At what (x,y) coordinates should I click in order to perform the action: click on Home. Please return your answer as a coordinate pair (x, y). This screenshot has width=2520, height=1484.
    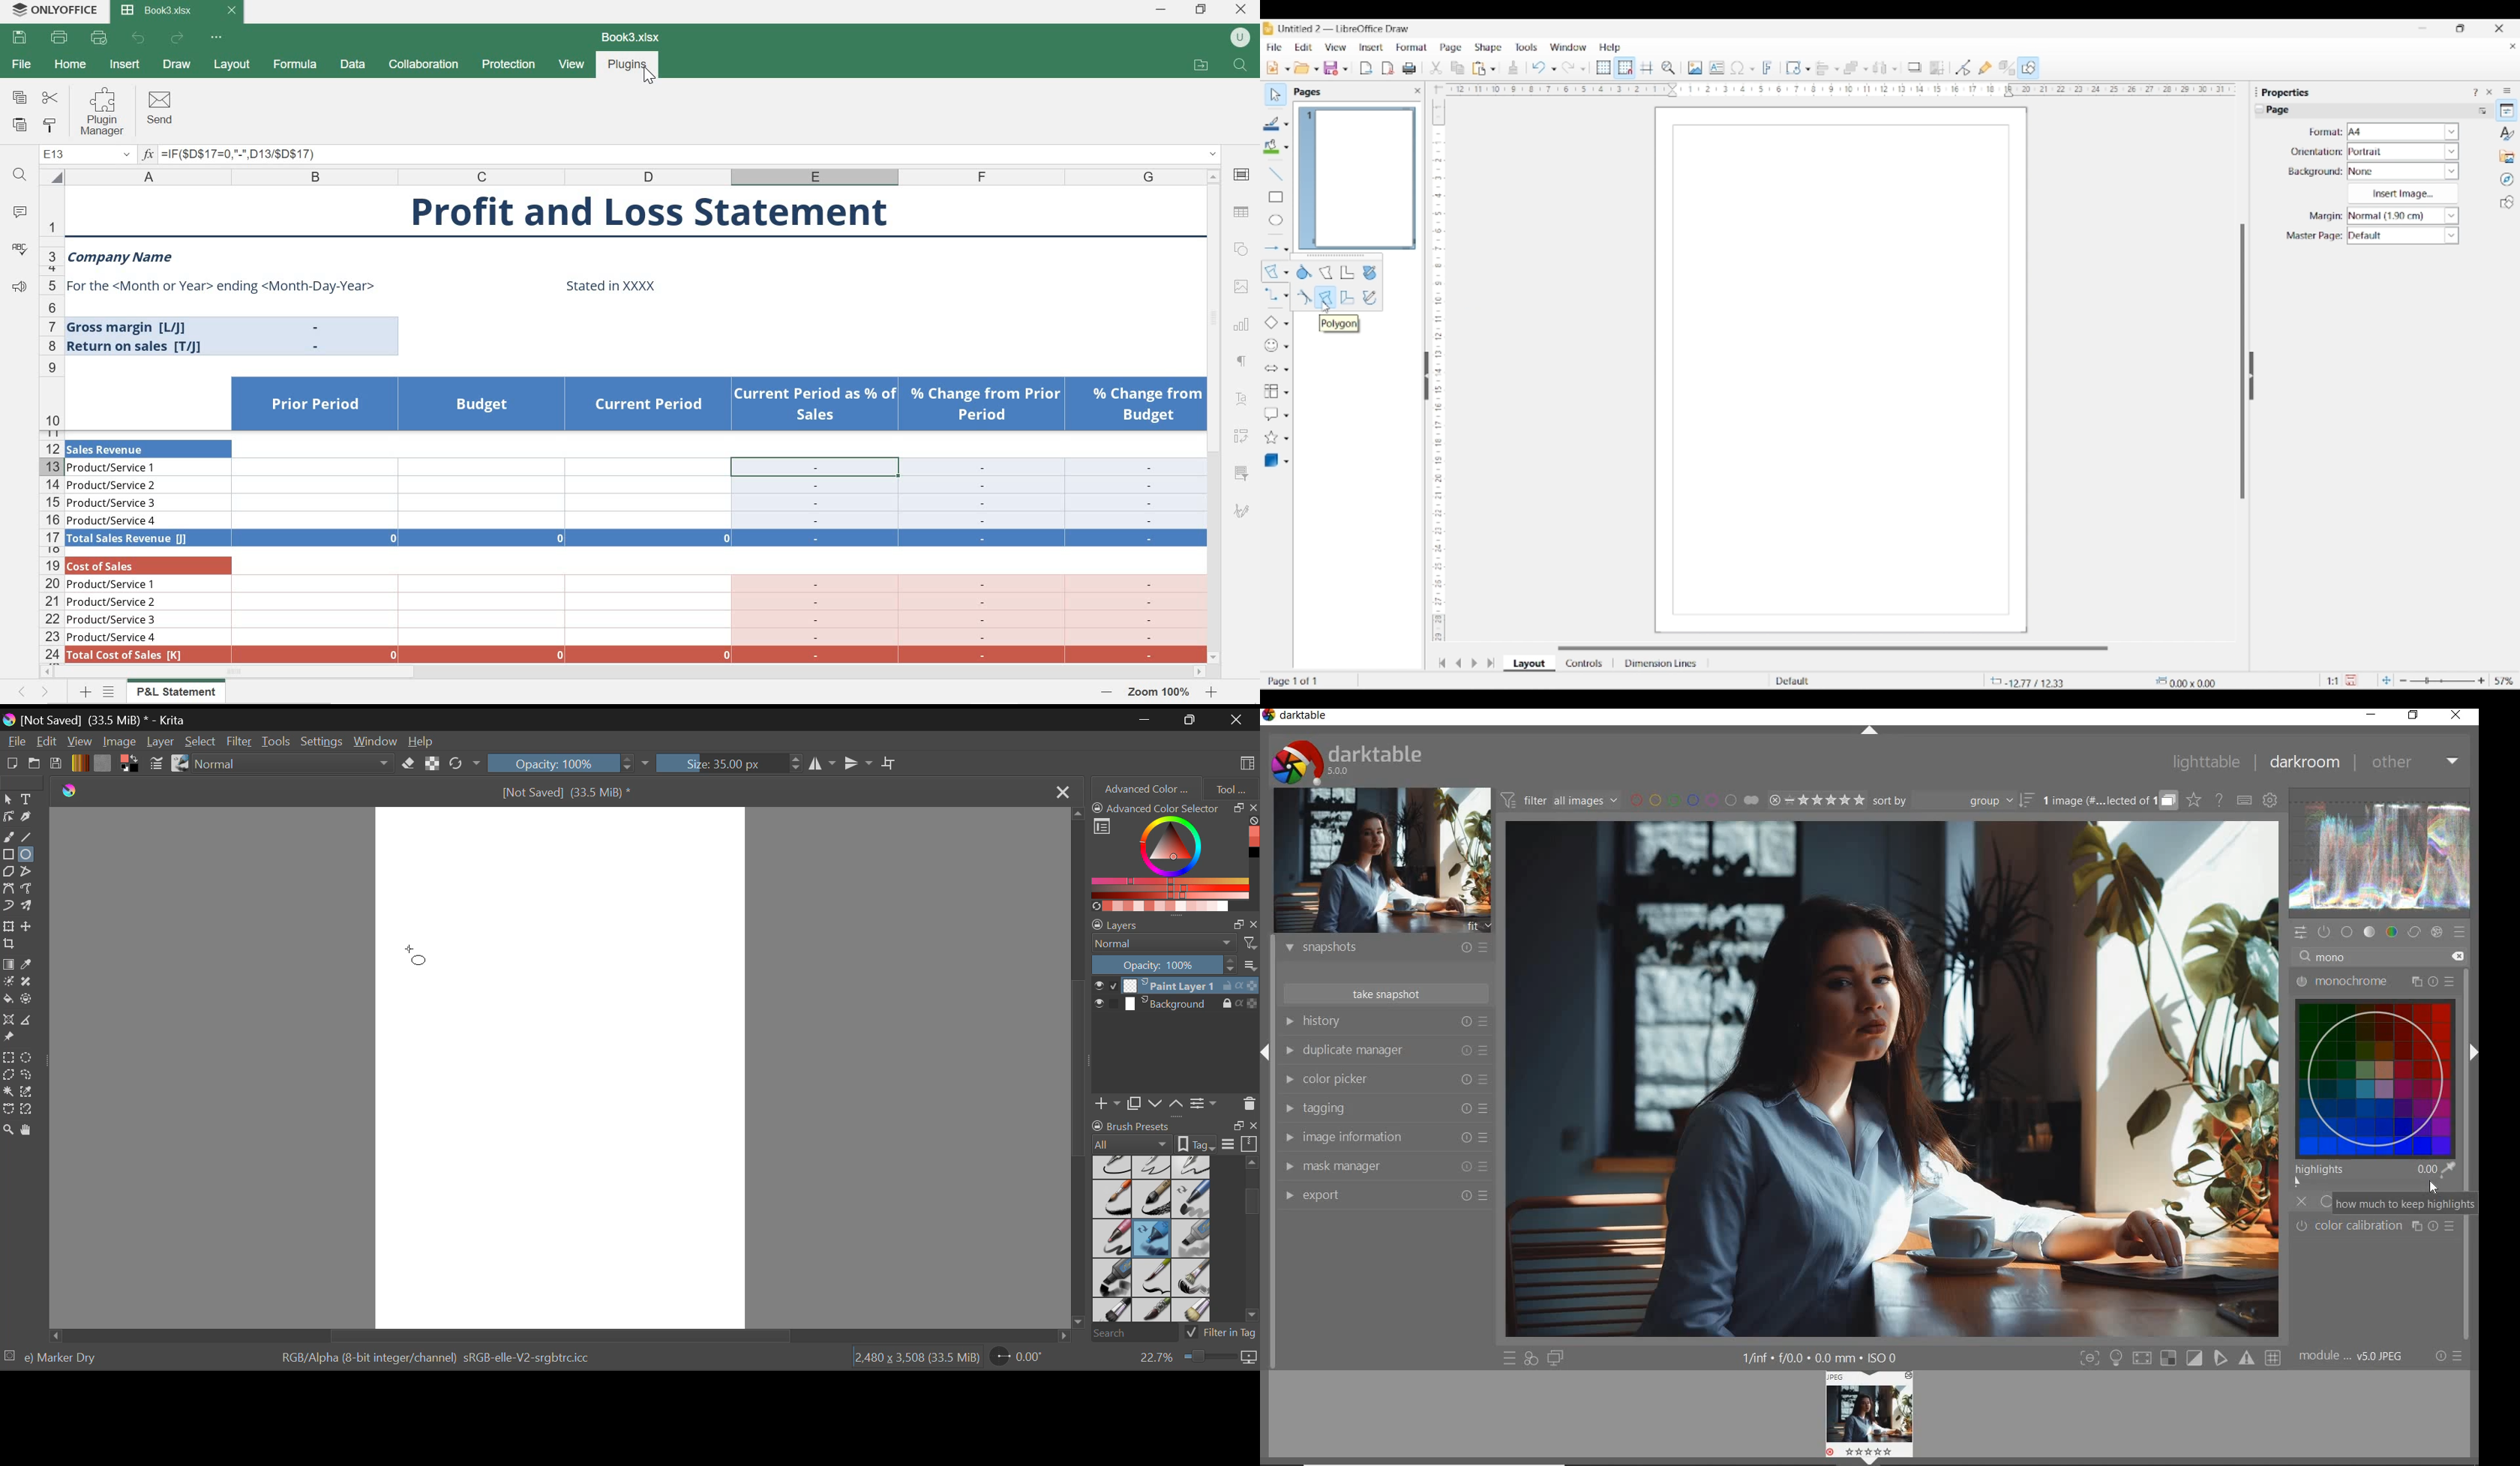
    Looking at the image, I should click on (72, 64).